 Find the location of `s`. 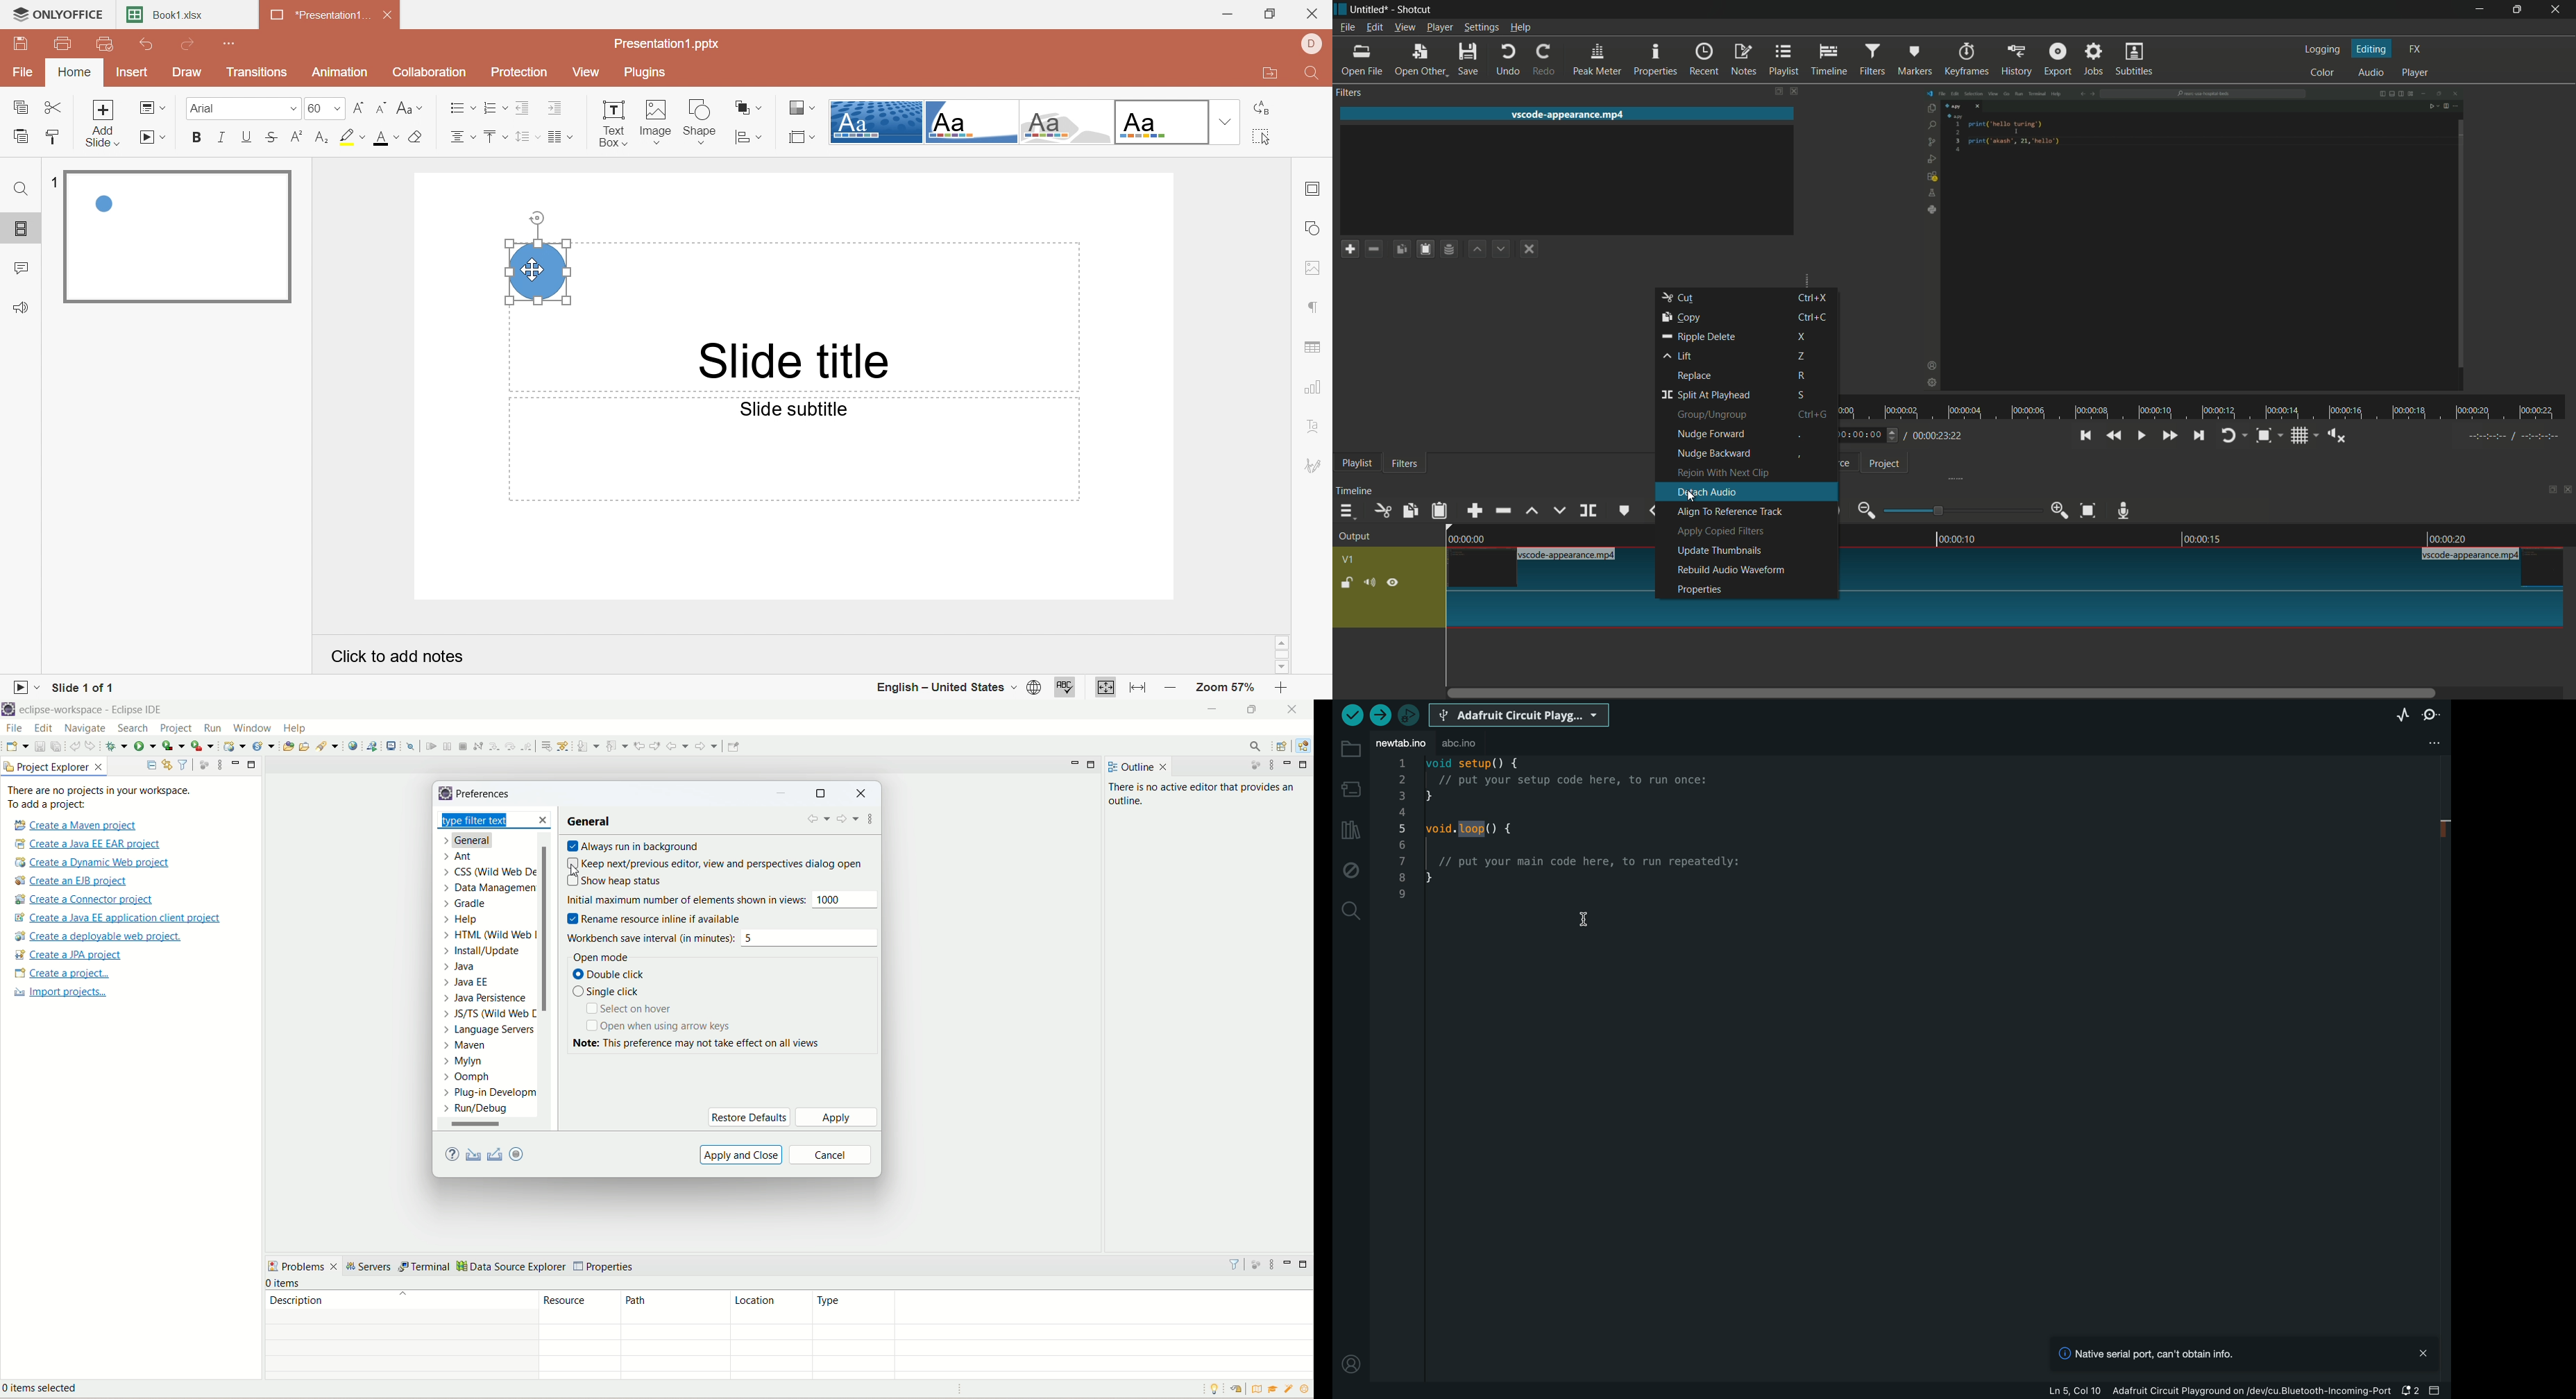

s is located at coordinates (1811, 396).